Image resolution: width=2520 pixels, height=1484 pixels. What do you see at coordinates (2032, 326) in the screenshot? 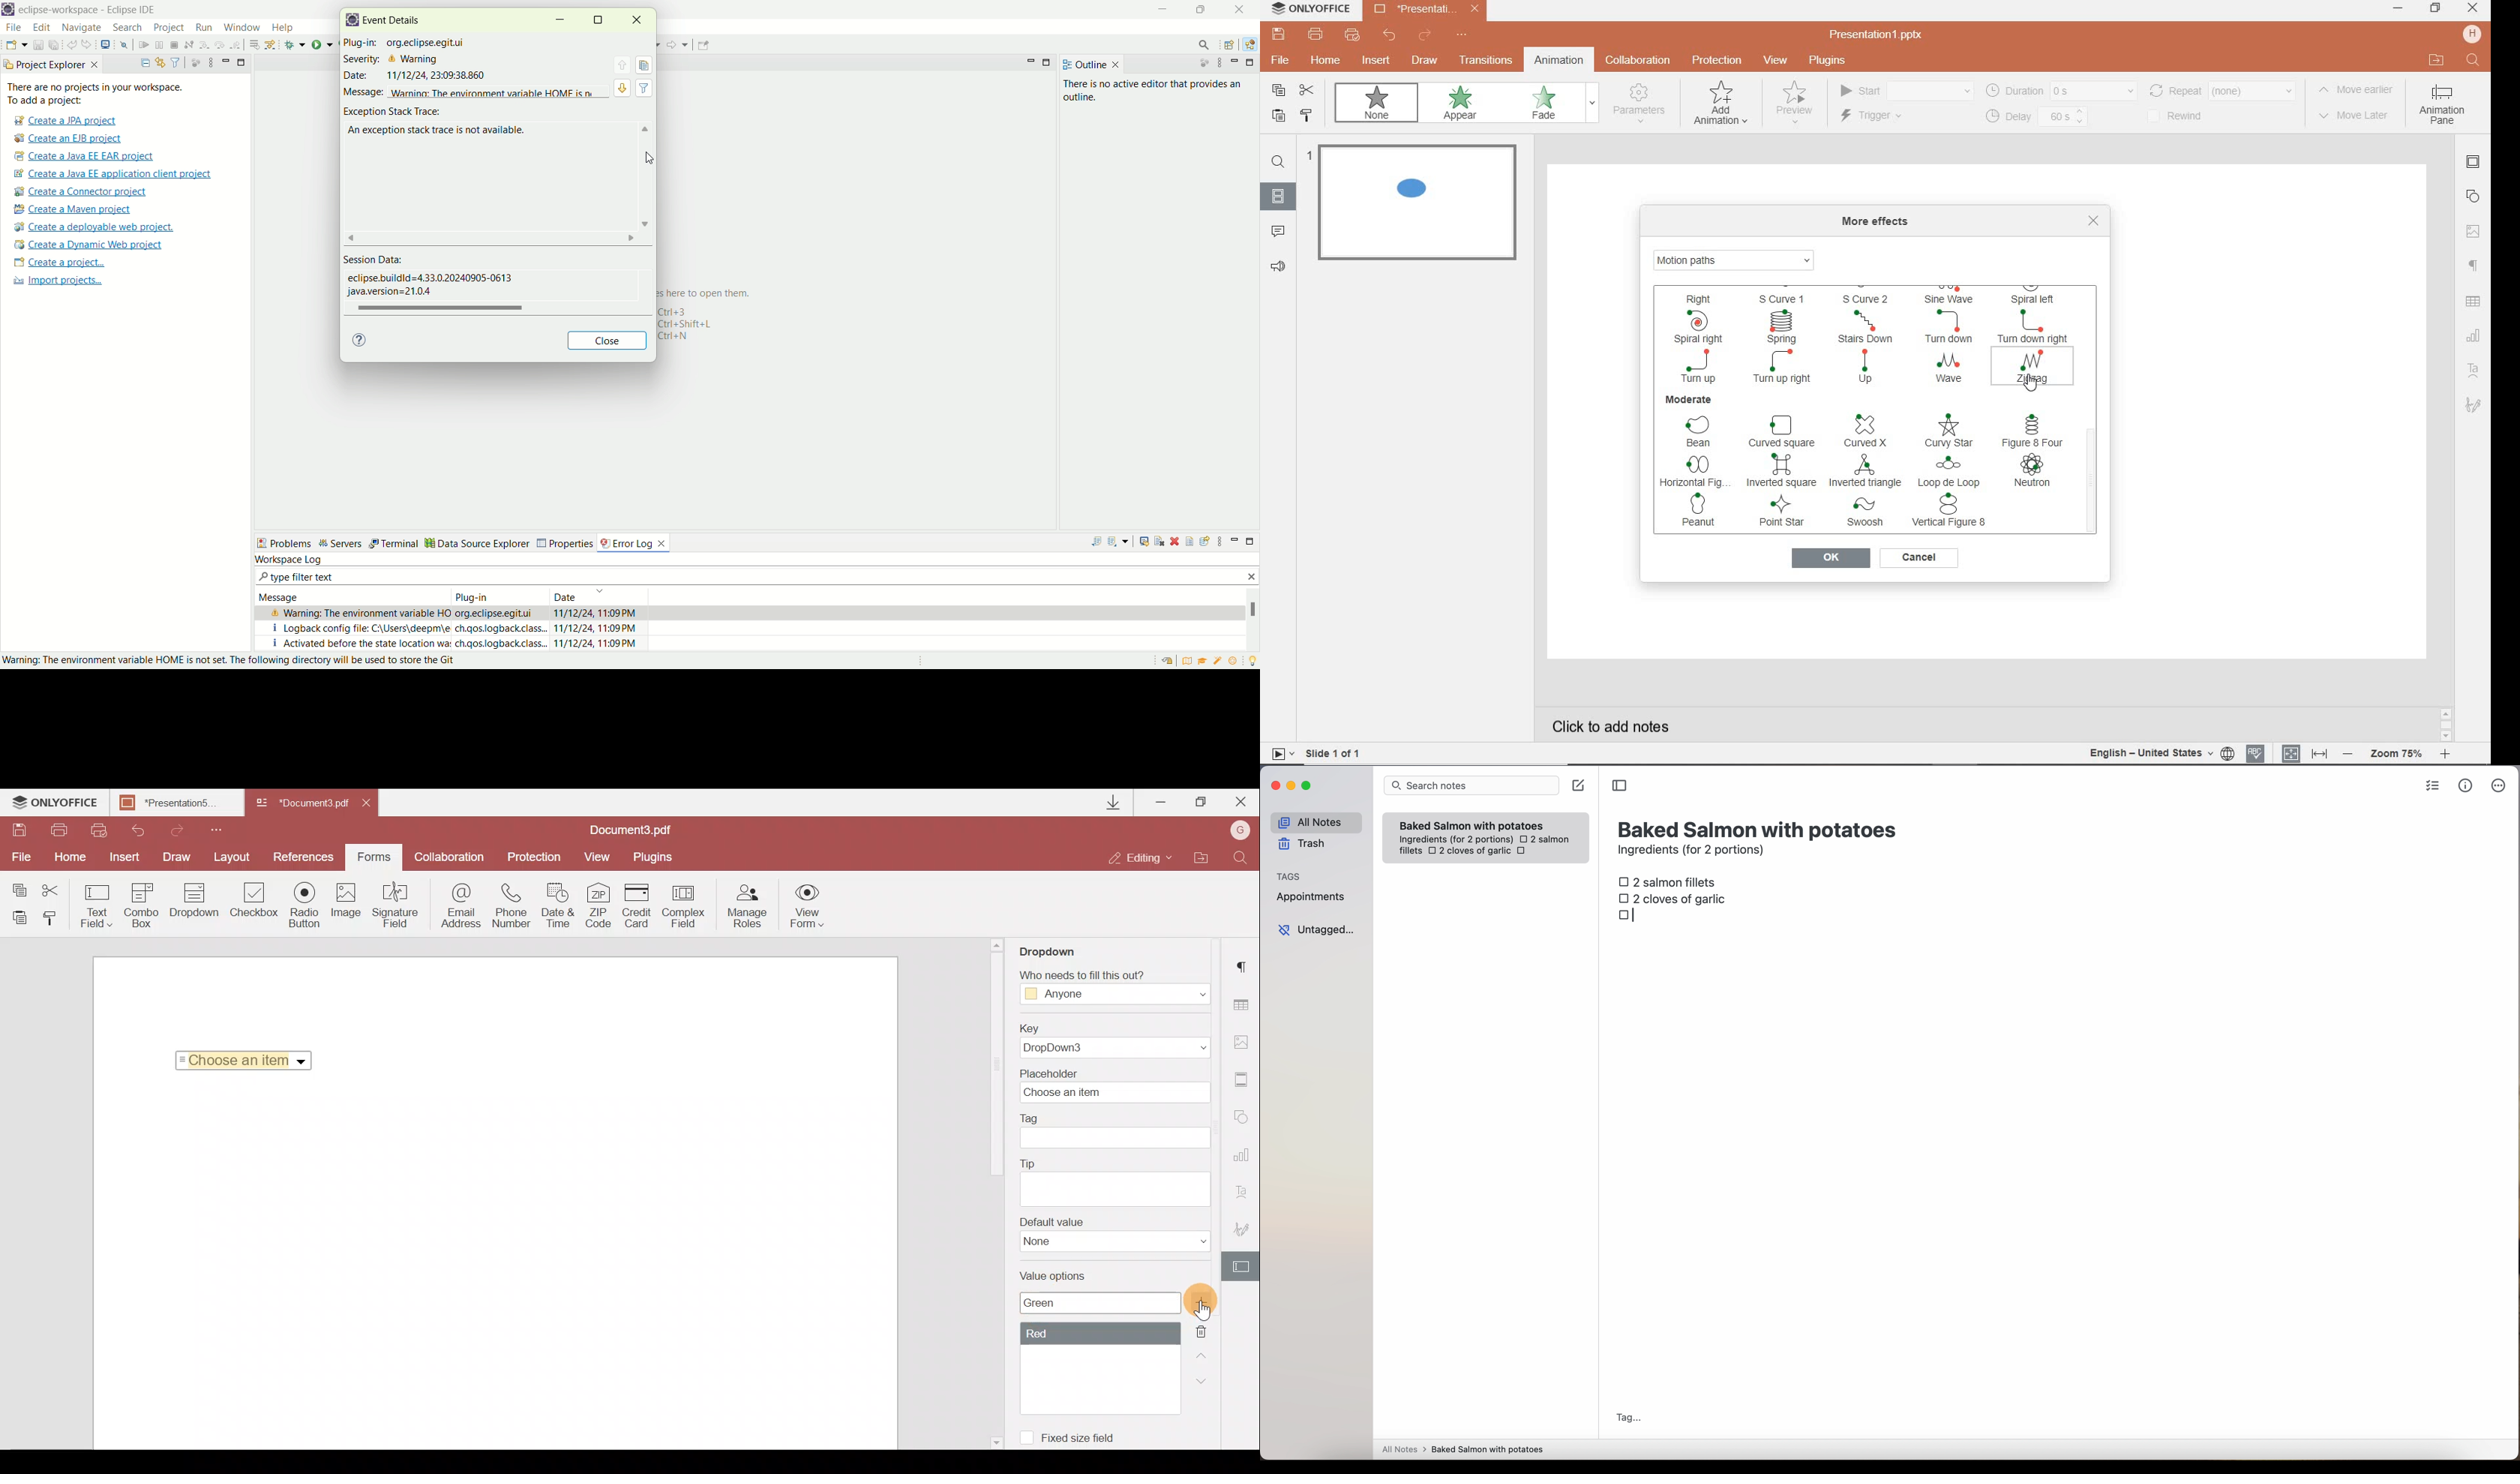
I see `turn down right` at bounding box center [2032, 326].